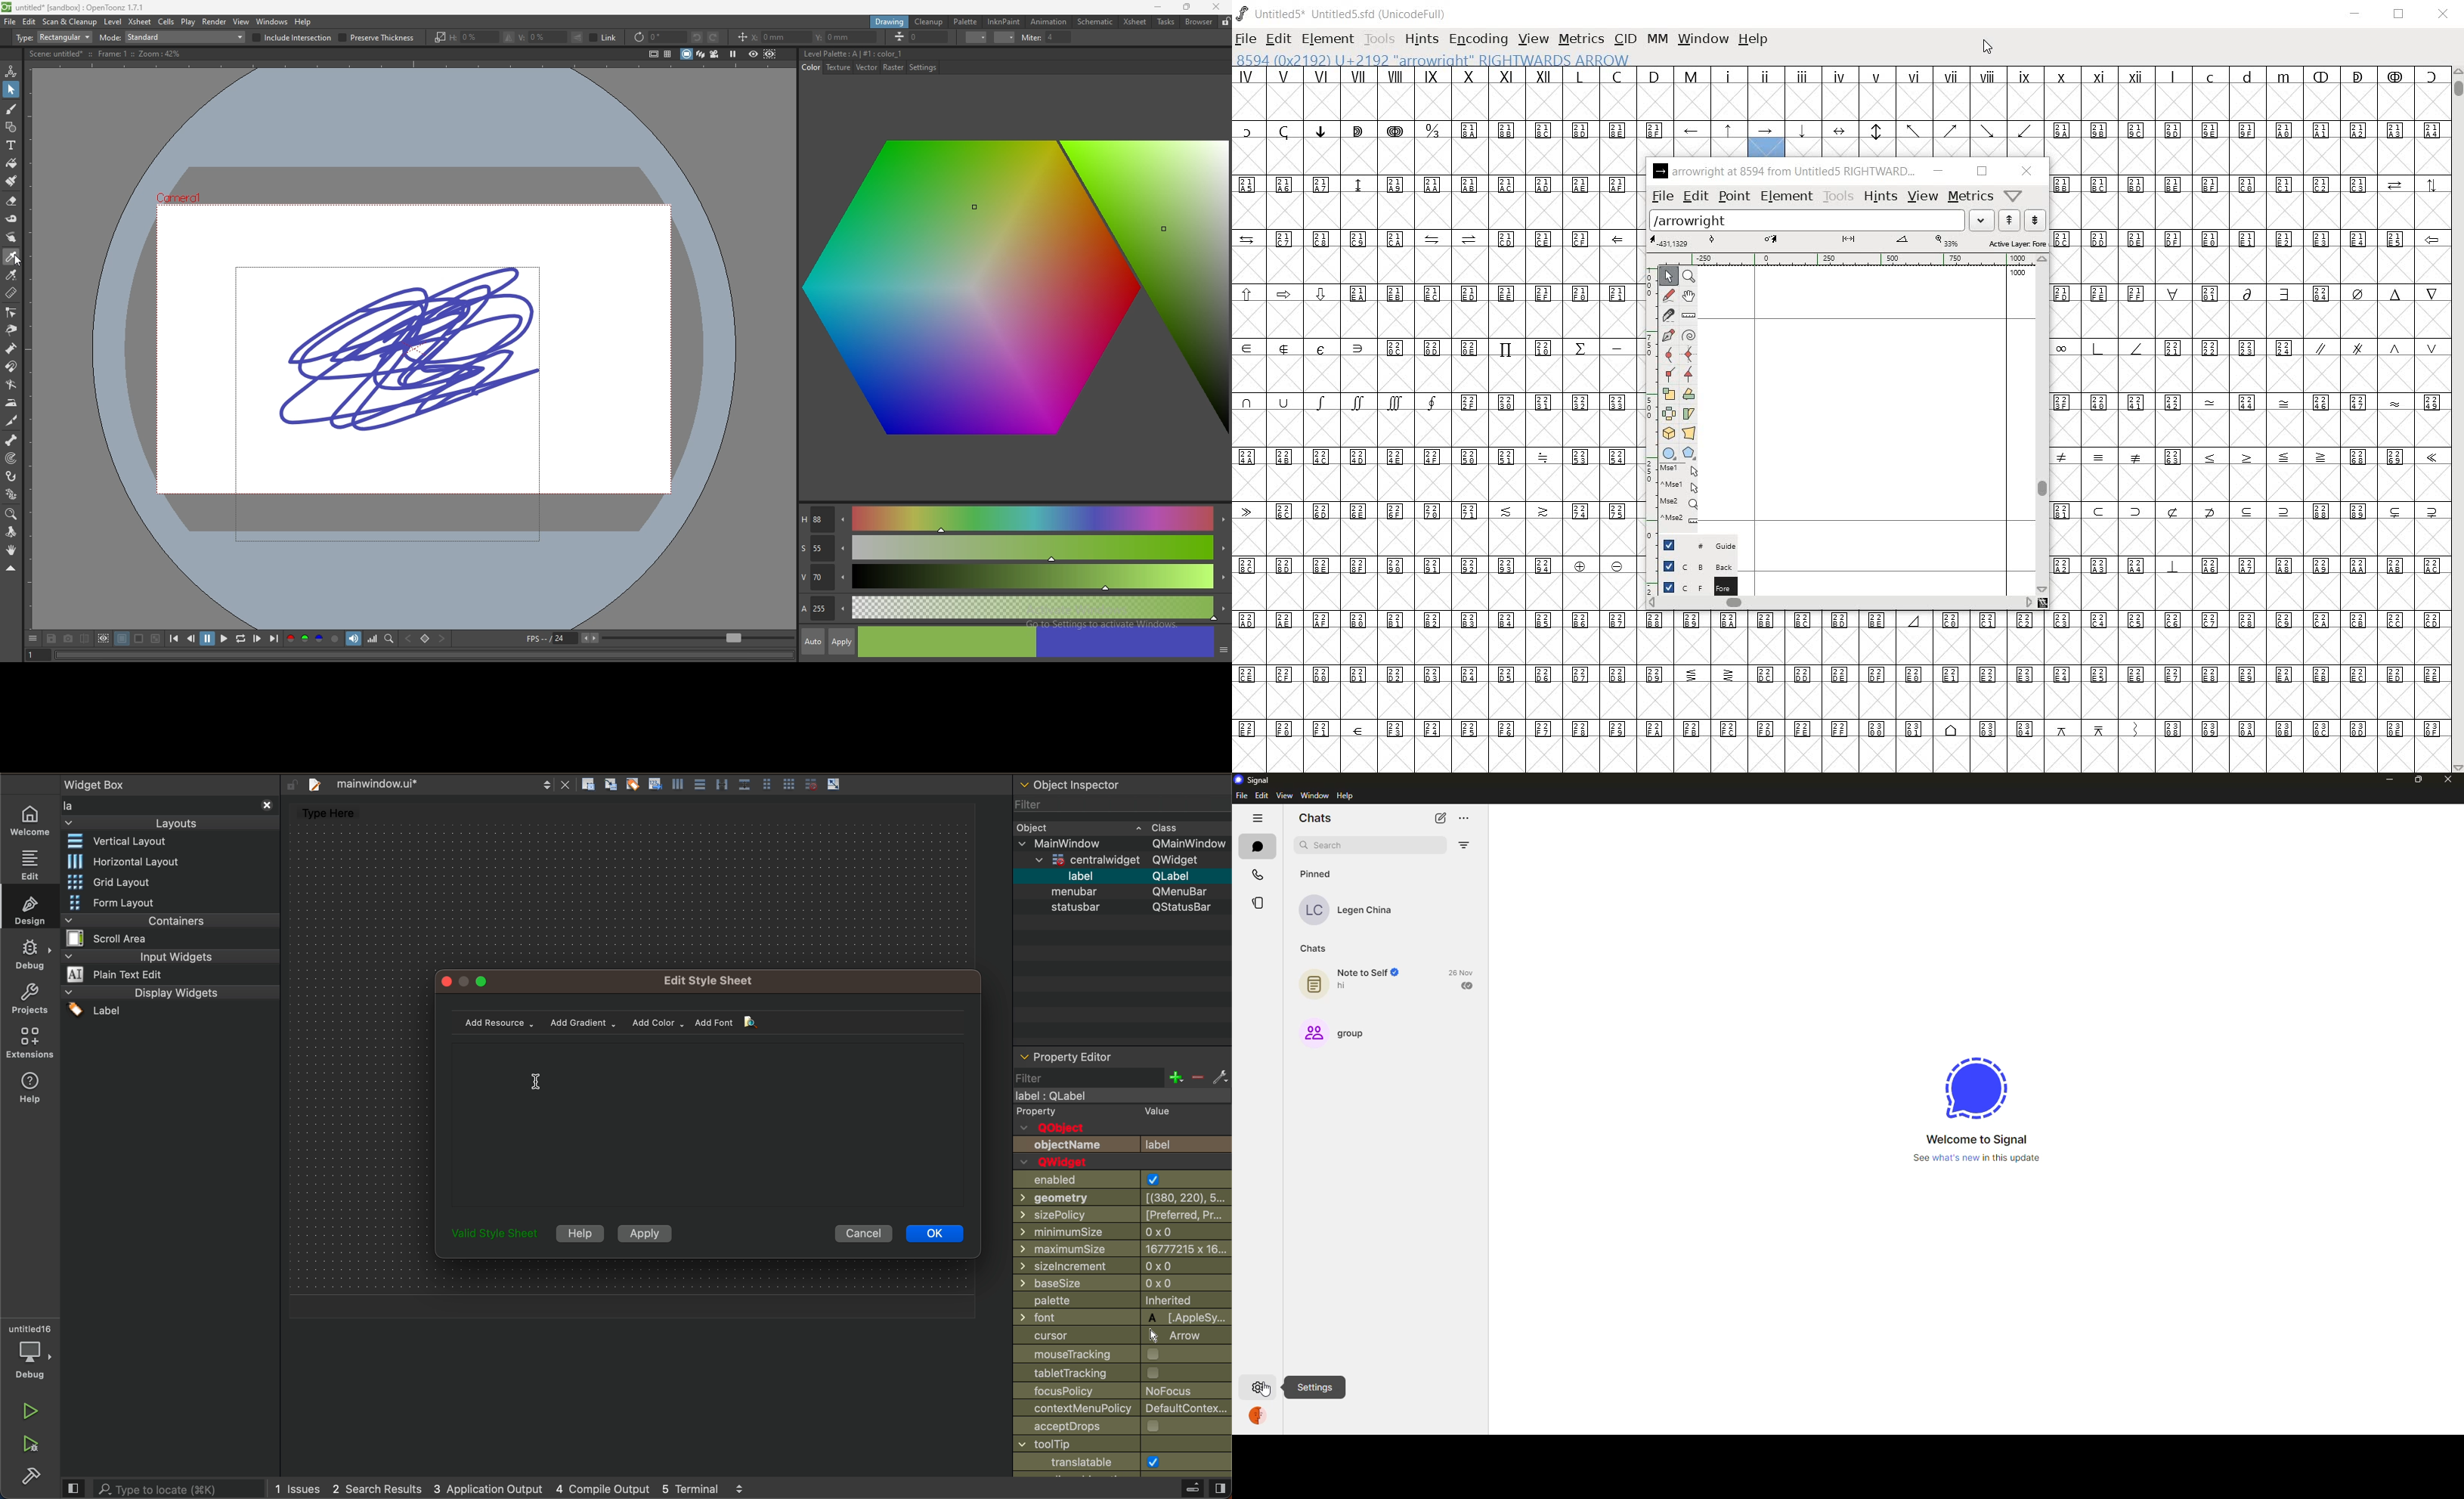 The width and height of the screenshot is (2464, 1512). I want to click on signal, so click(1253, 779).